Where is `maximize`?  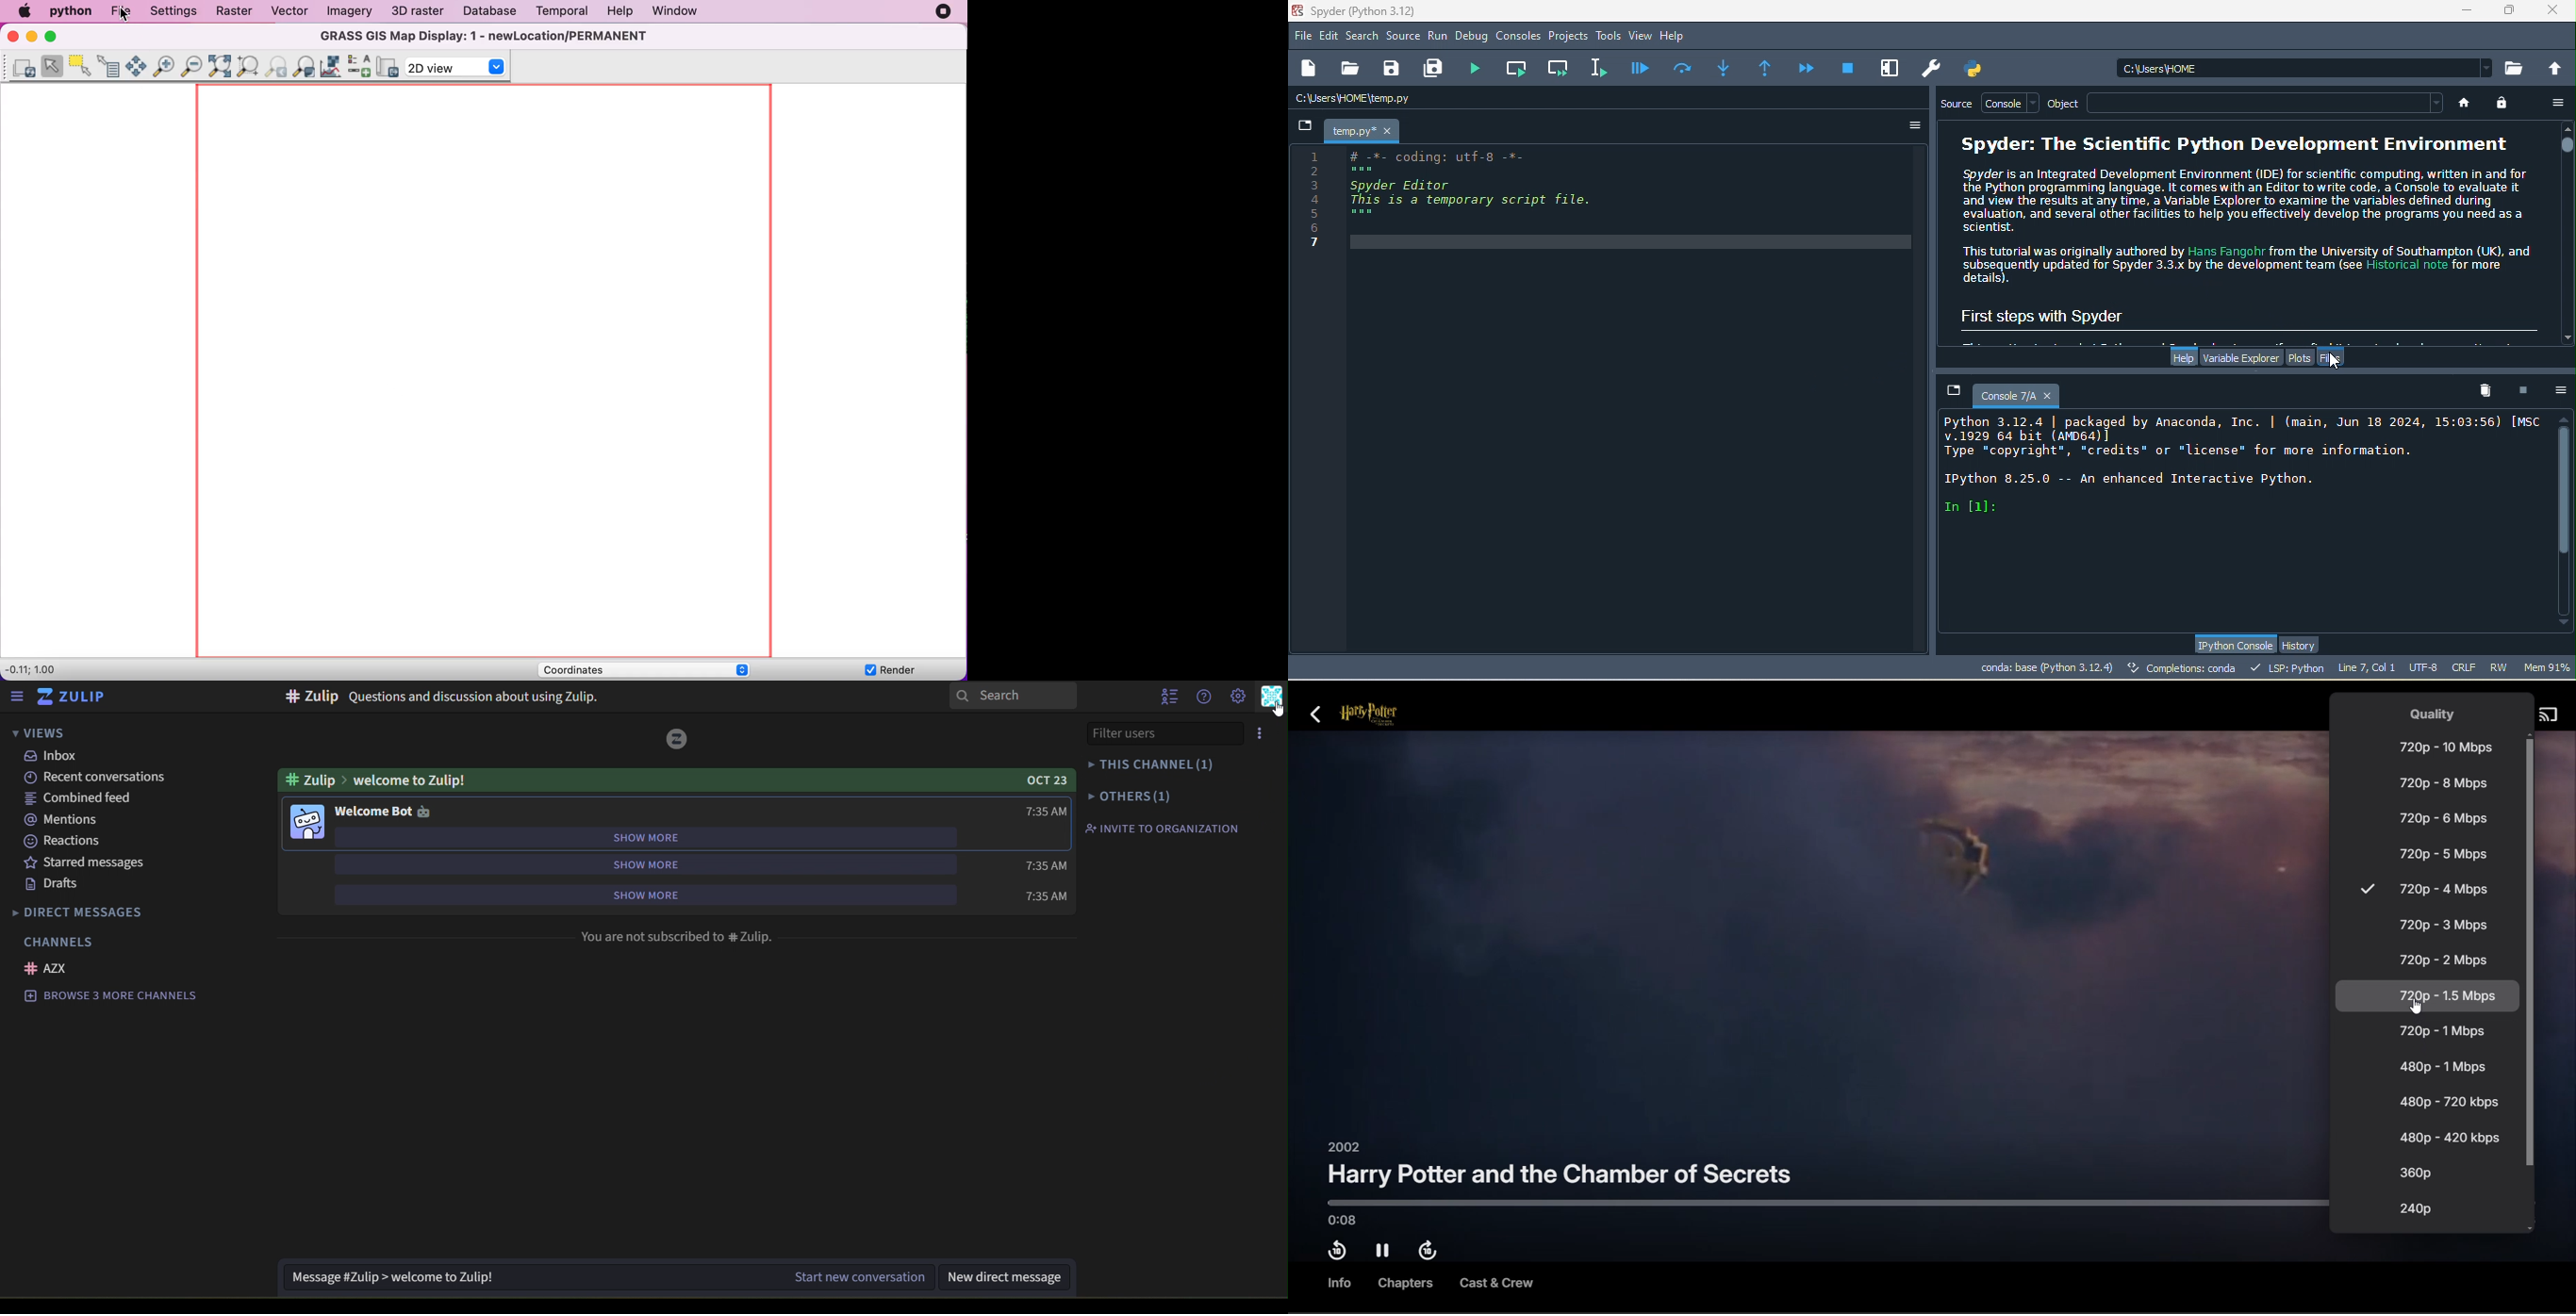 maximize is located at coordinates (2511, 10).